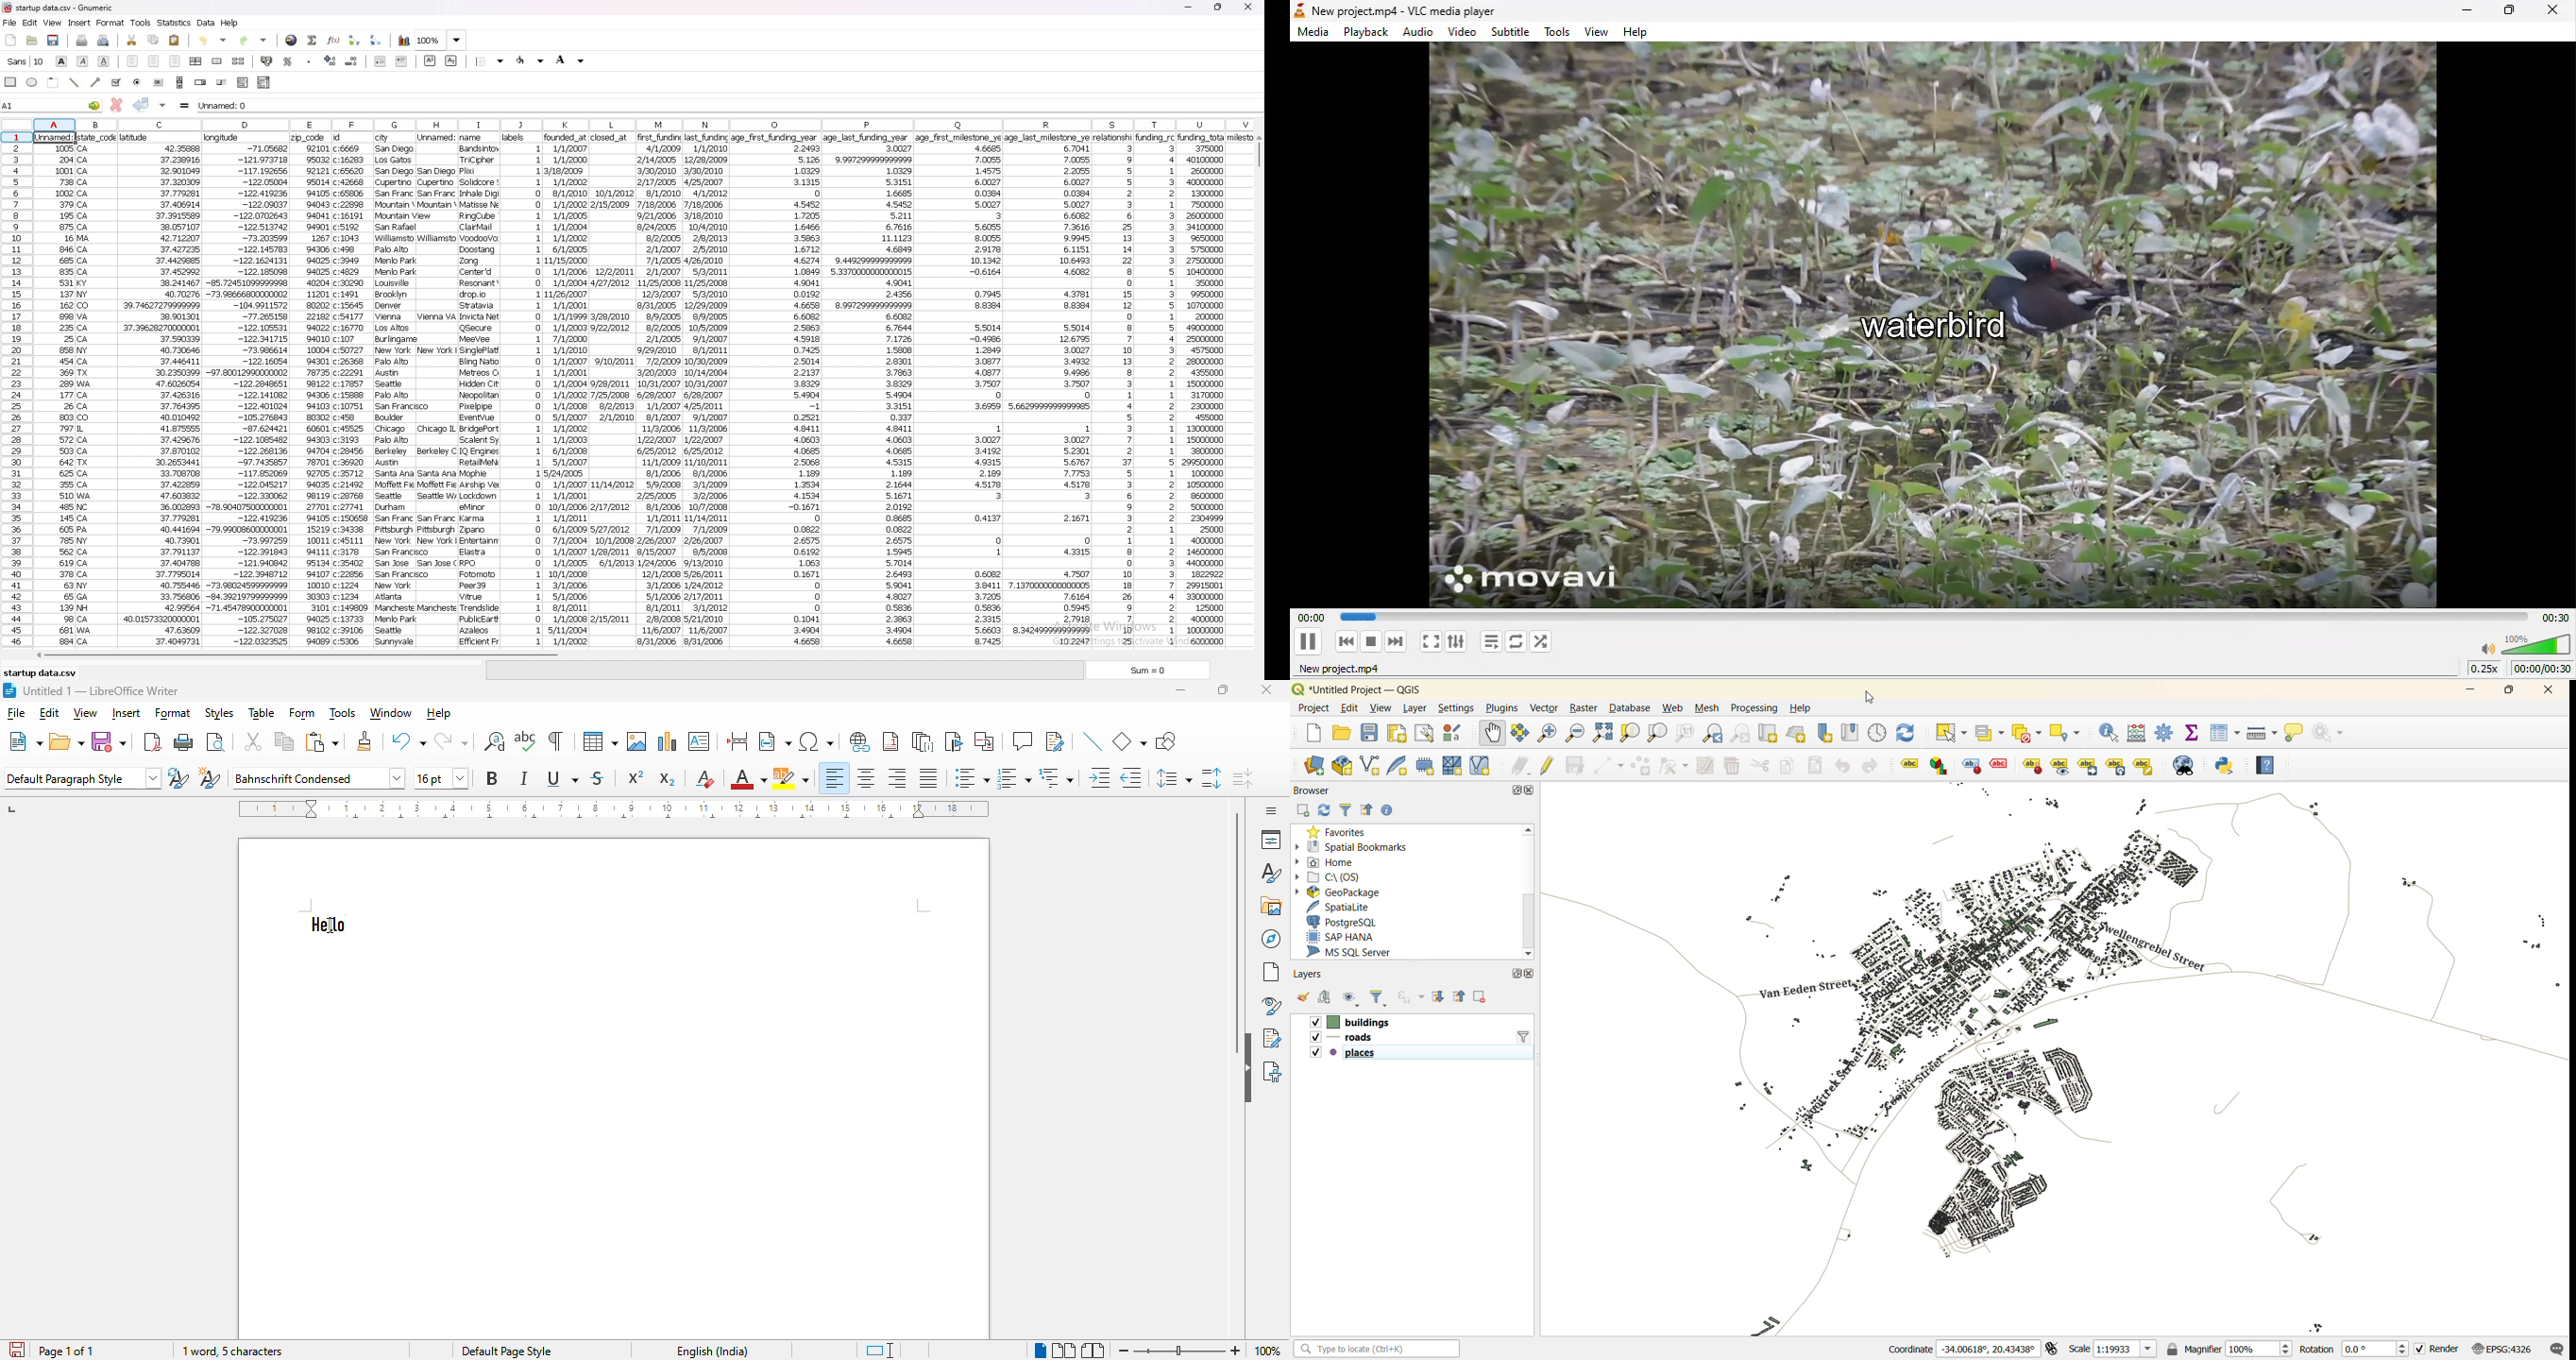  I want to click on border, so click(491, 61).